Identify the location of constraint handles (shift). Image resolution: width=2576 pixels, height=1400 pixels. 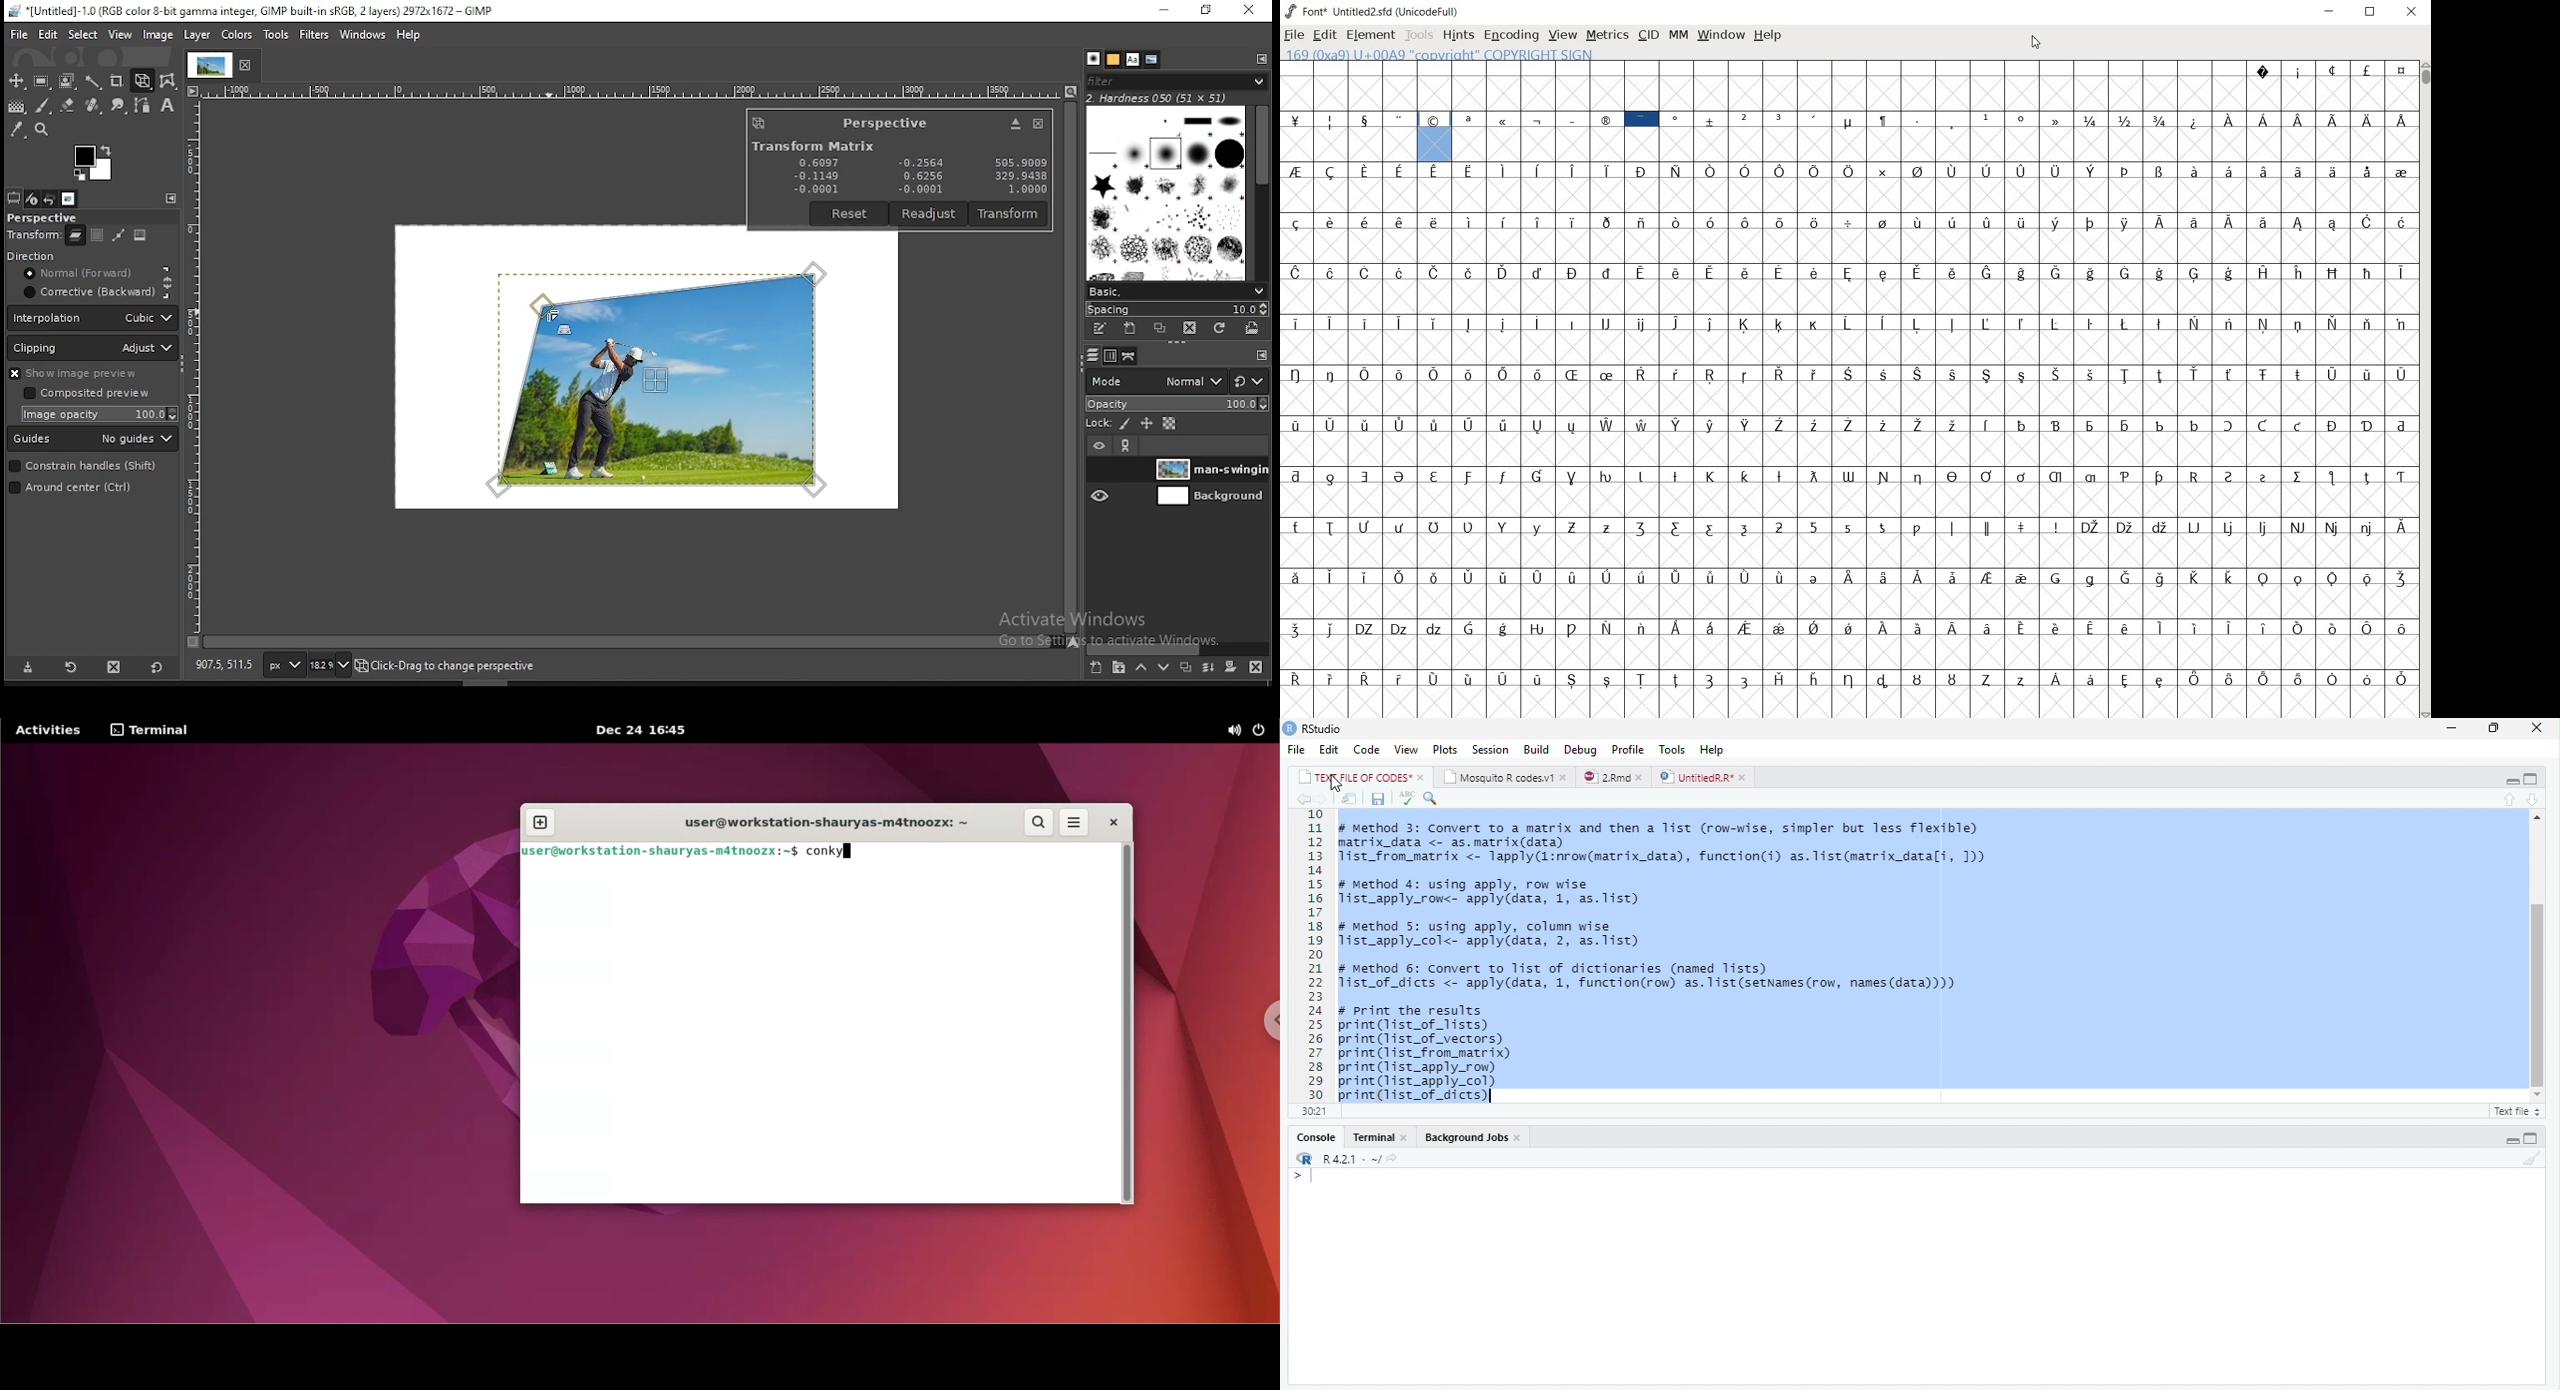
(84, 467).